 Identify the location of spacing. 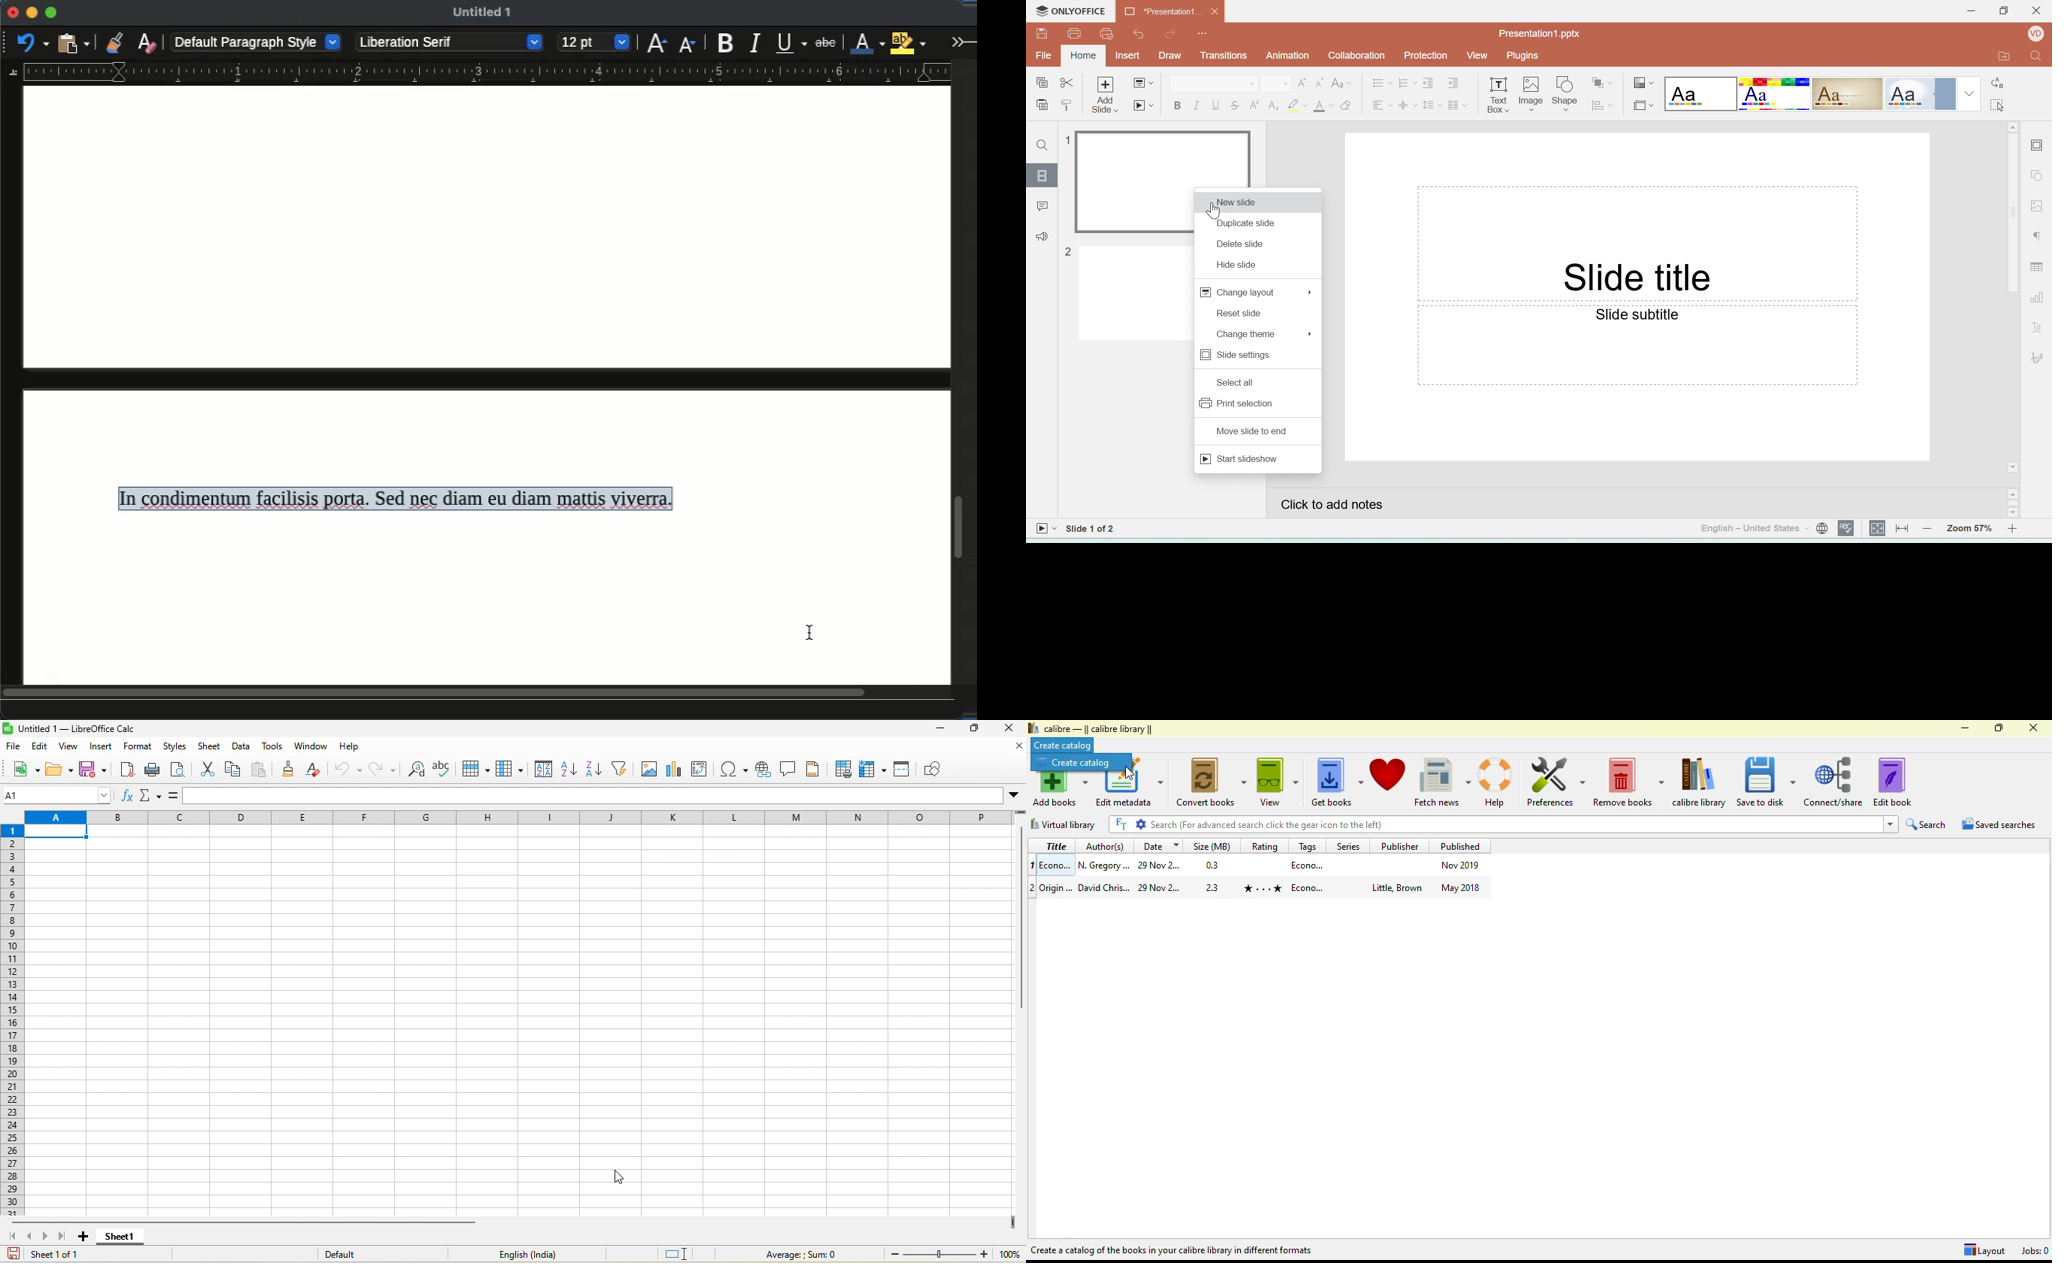
(388, 306).